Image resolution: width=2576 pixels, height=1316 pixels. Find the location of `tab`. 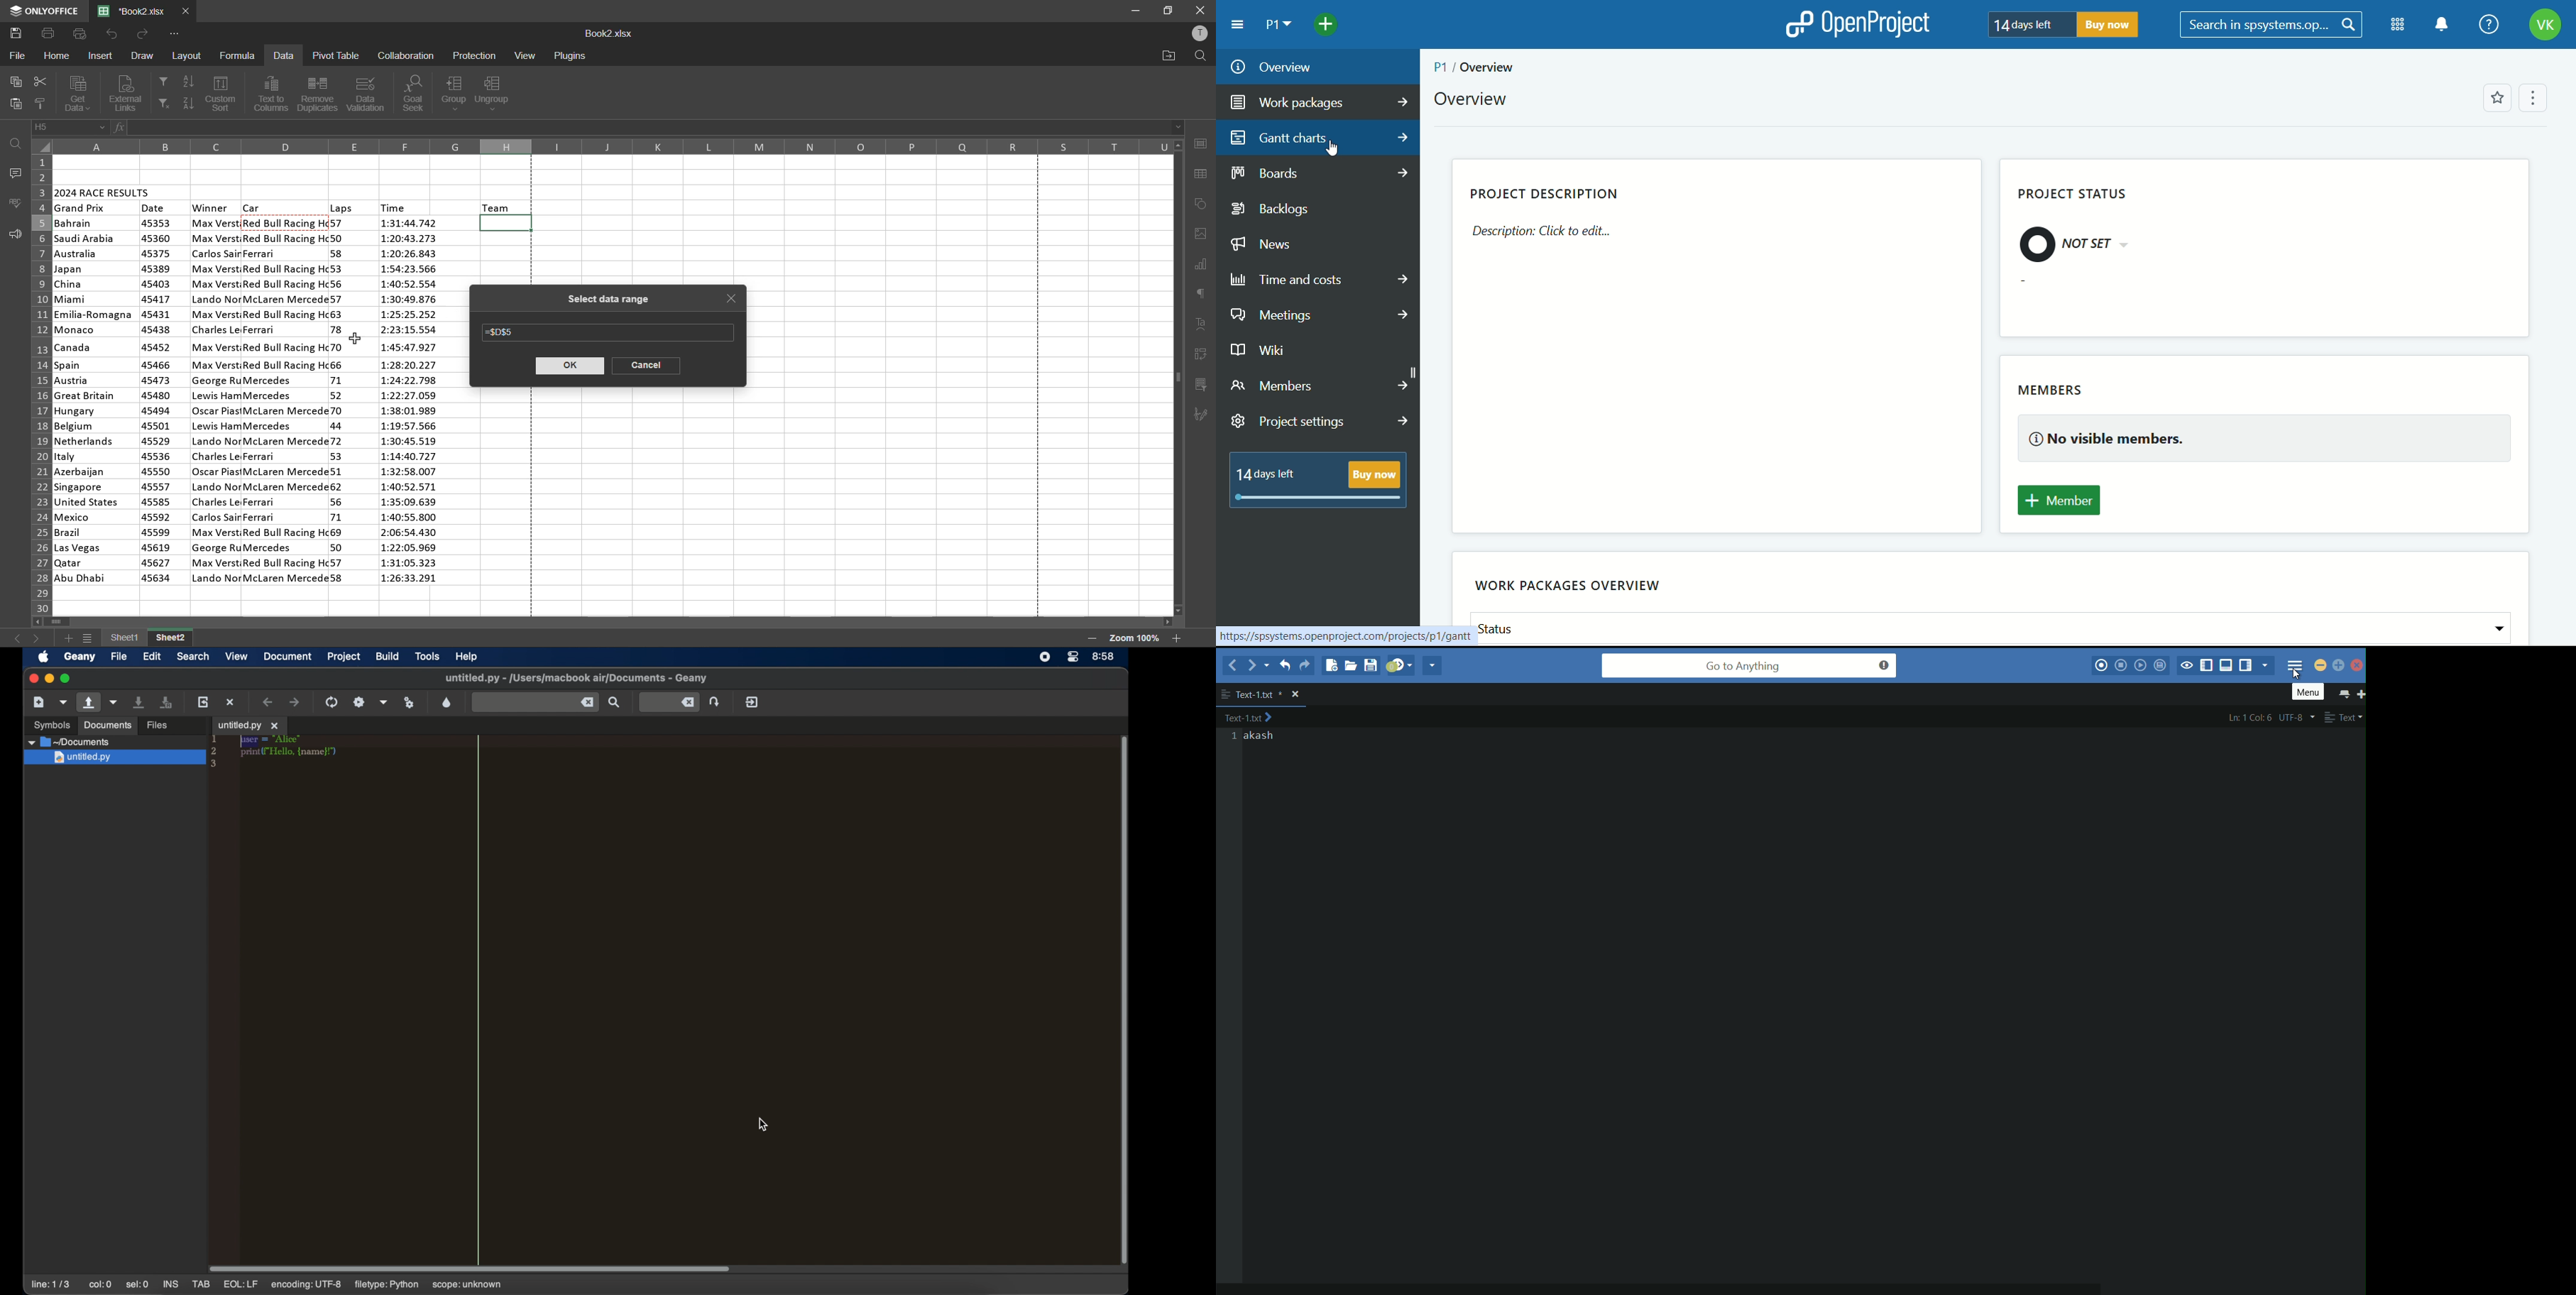

tab is located at coordinates (249, 726).